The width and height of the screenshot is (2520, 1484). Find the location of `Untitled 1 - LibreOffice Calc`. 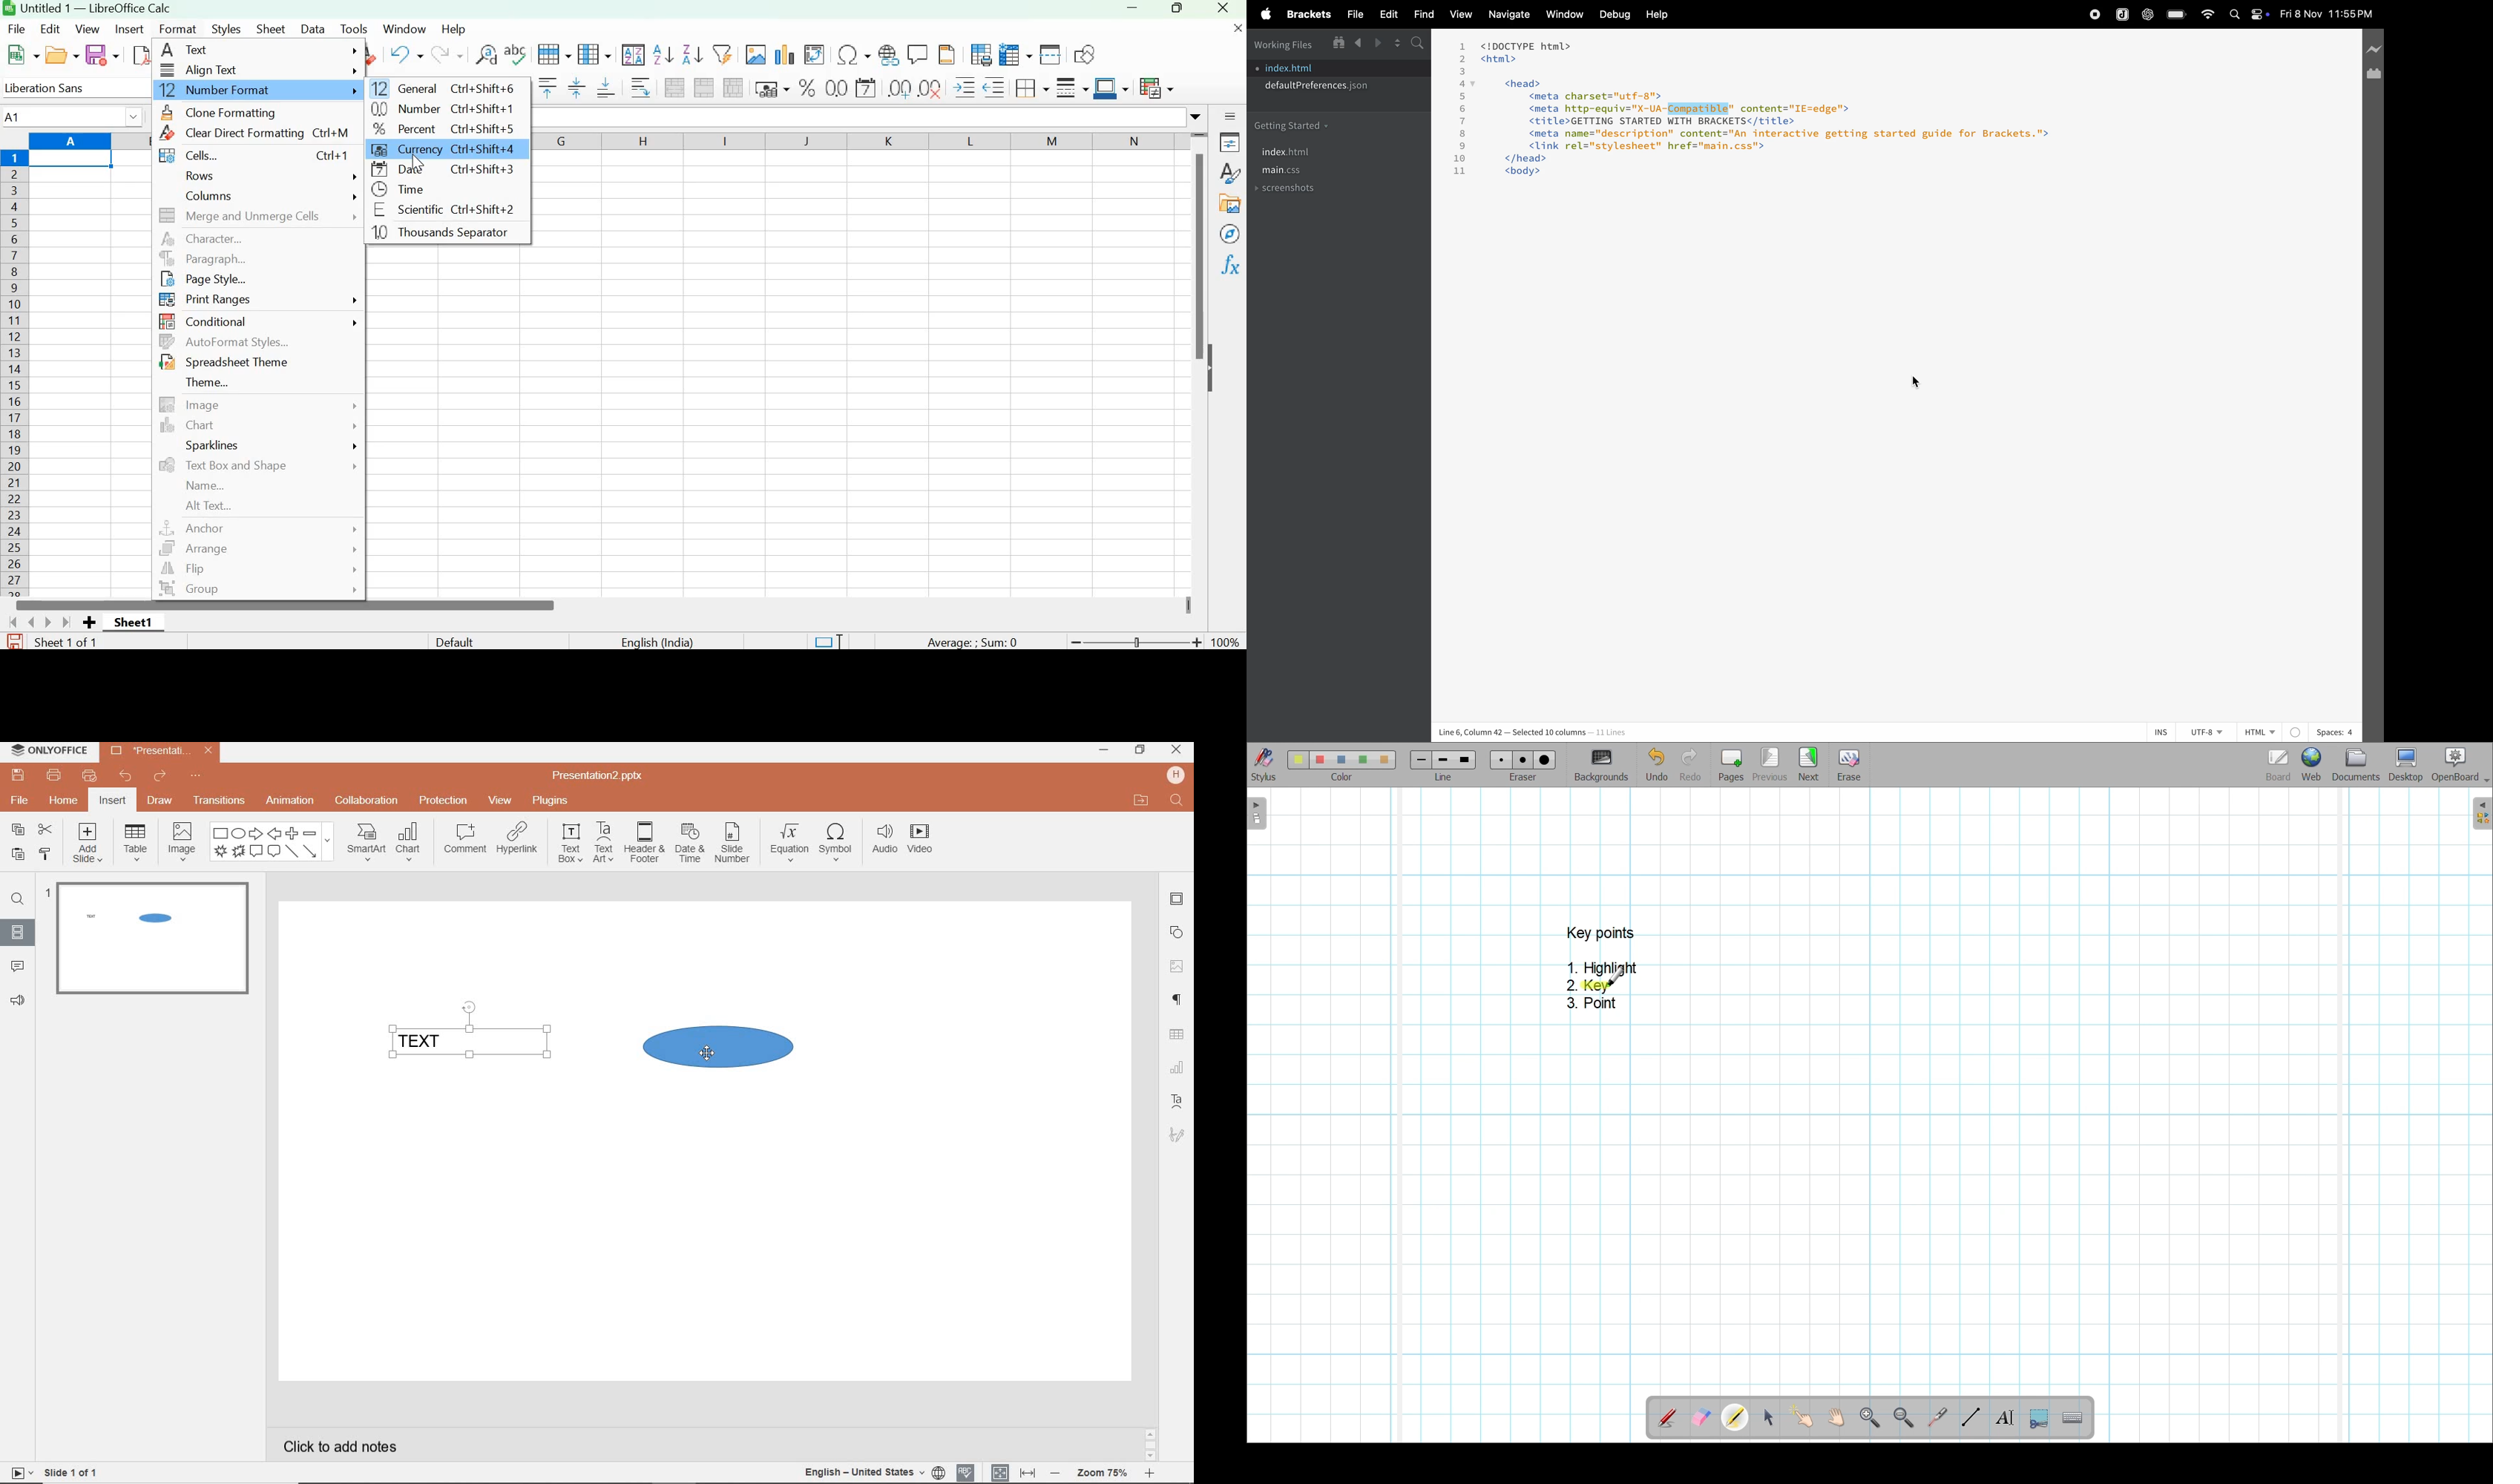

Untitled 1 - LibreOffice Calc is located at coordinates (95, 7).